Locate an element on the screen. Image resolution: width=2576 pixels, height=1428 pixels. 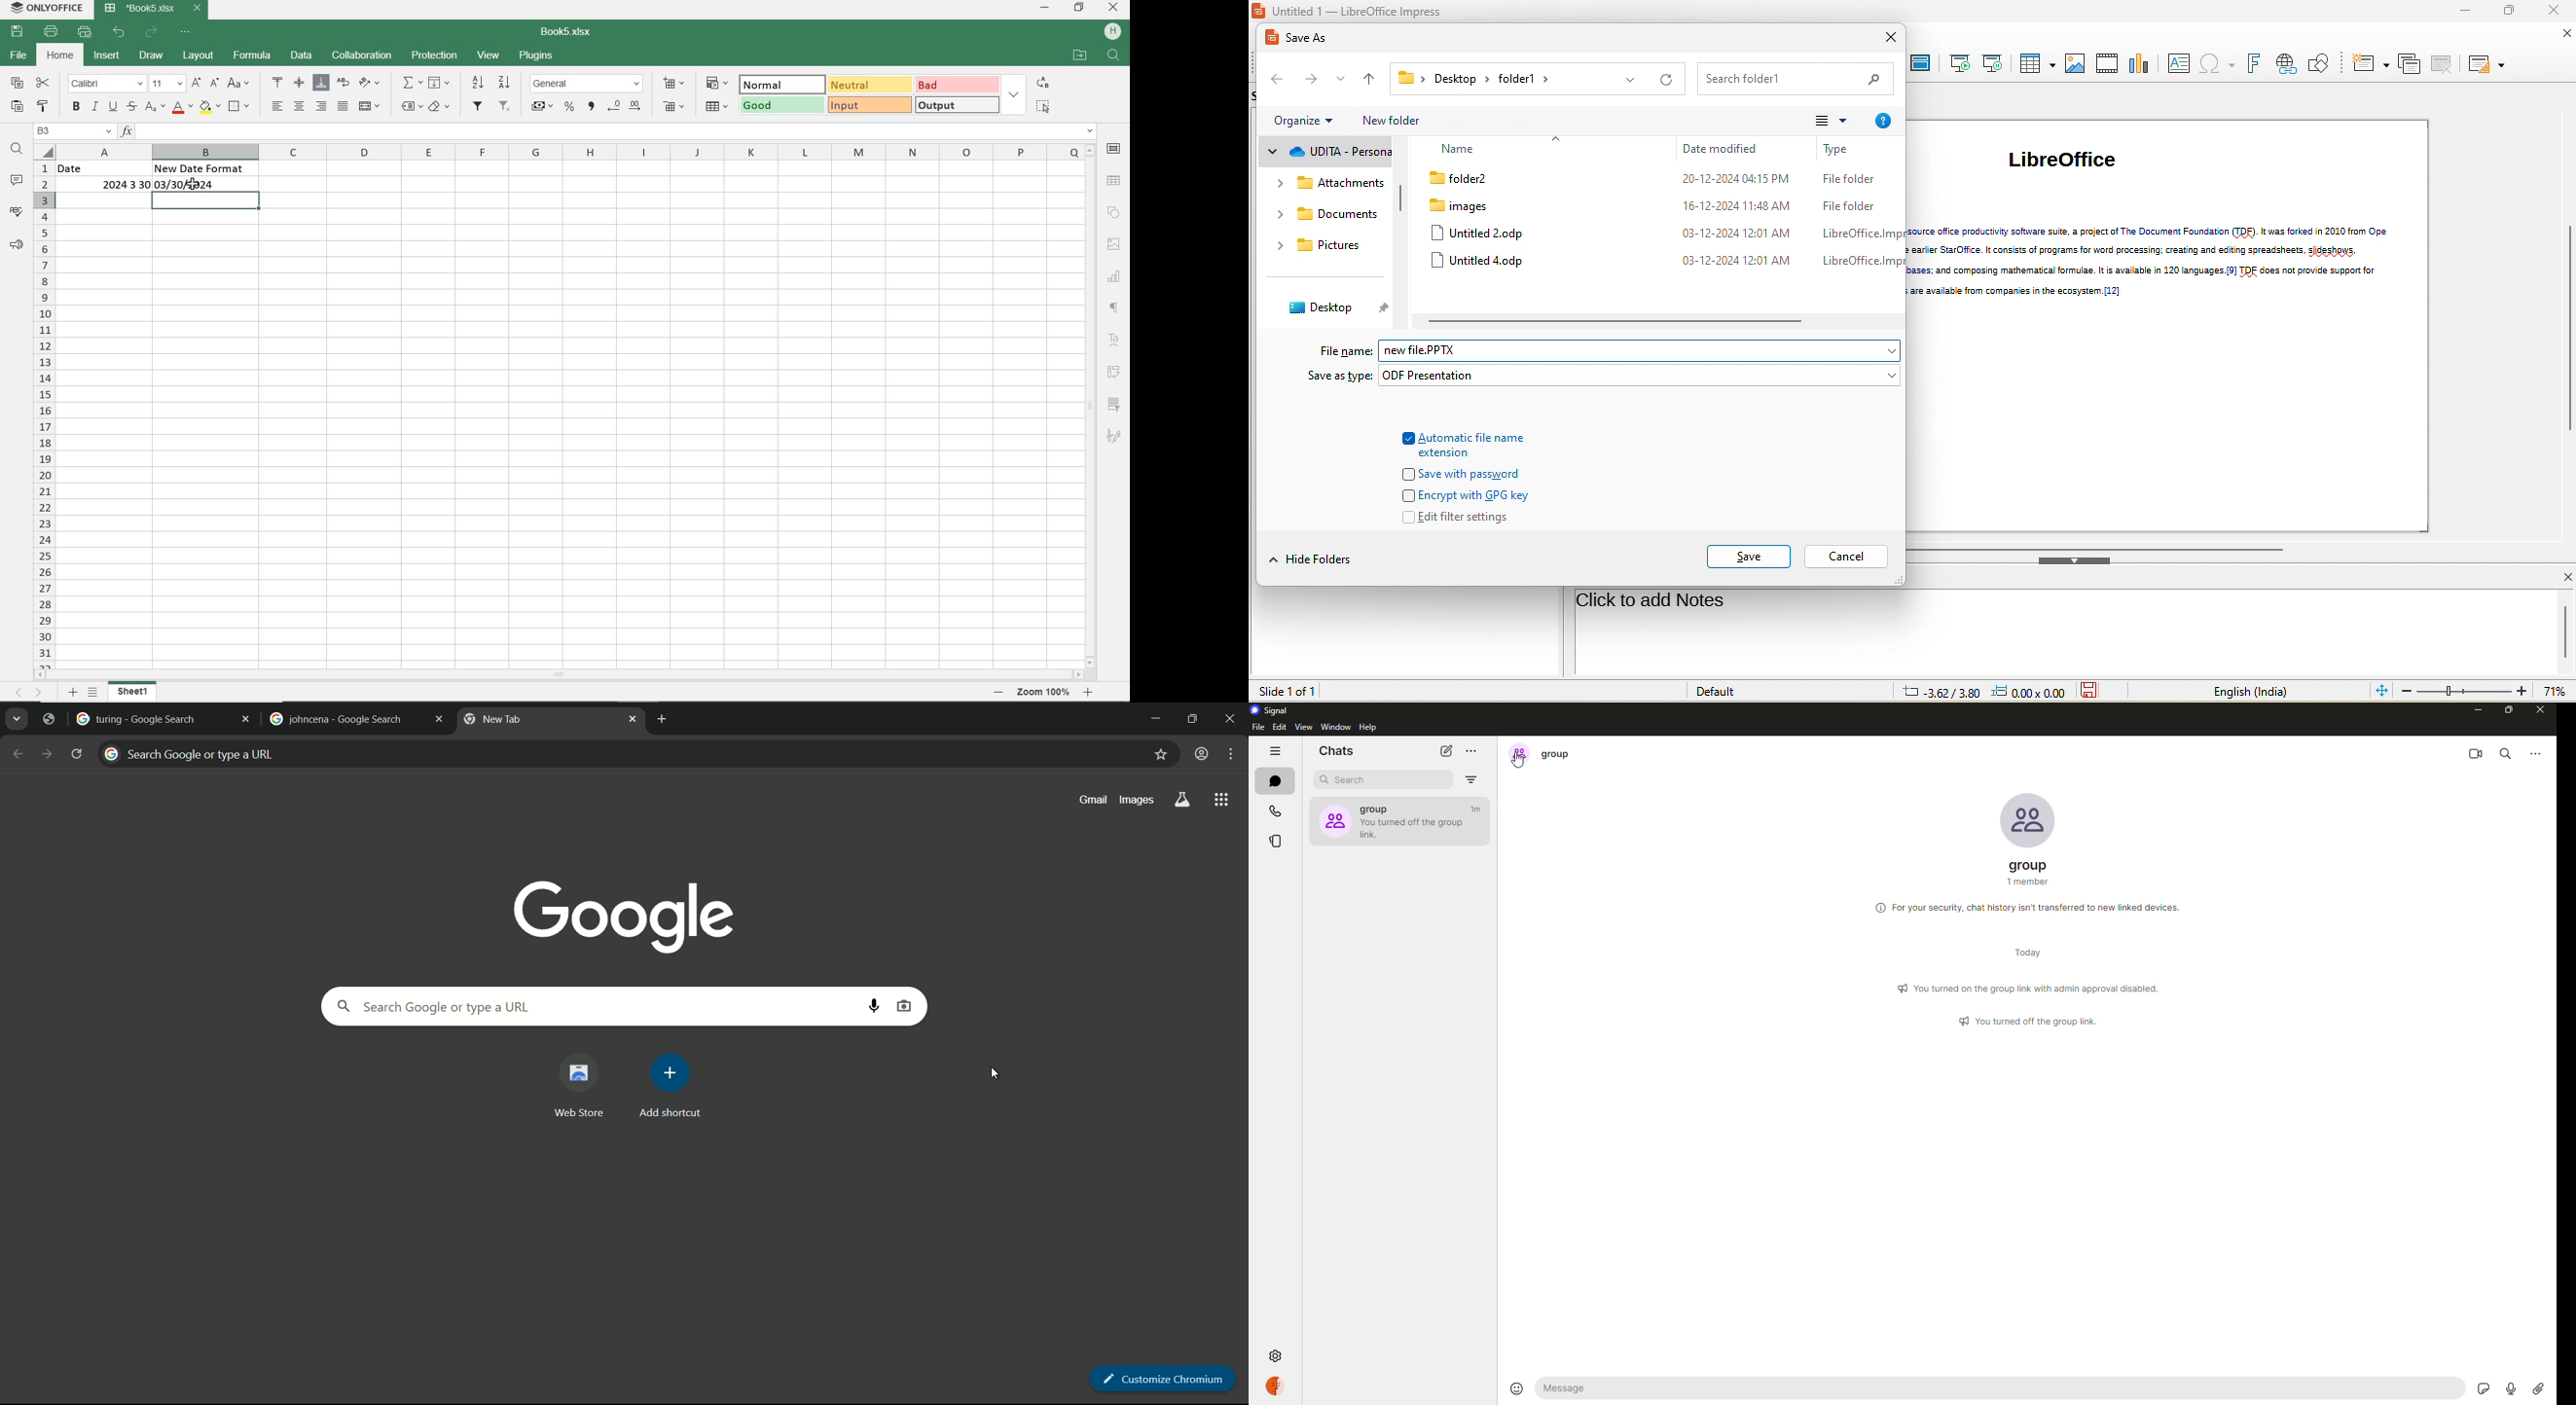
cursor is located at coordinates (995, 1073).